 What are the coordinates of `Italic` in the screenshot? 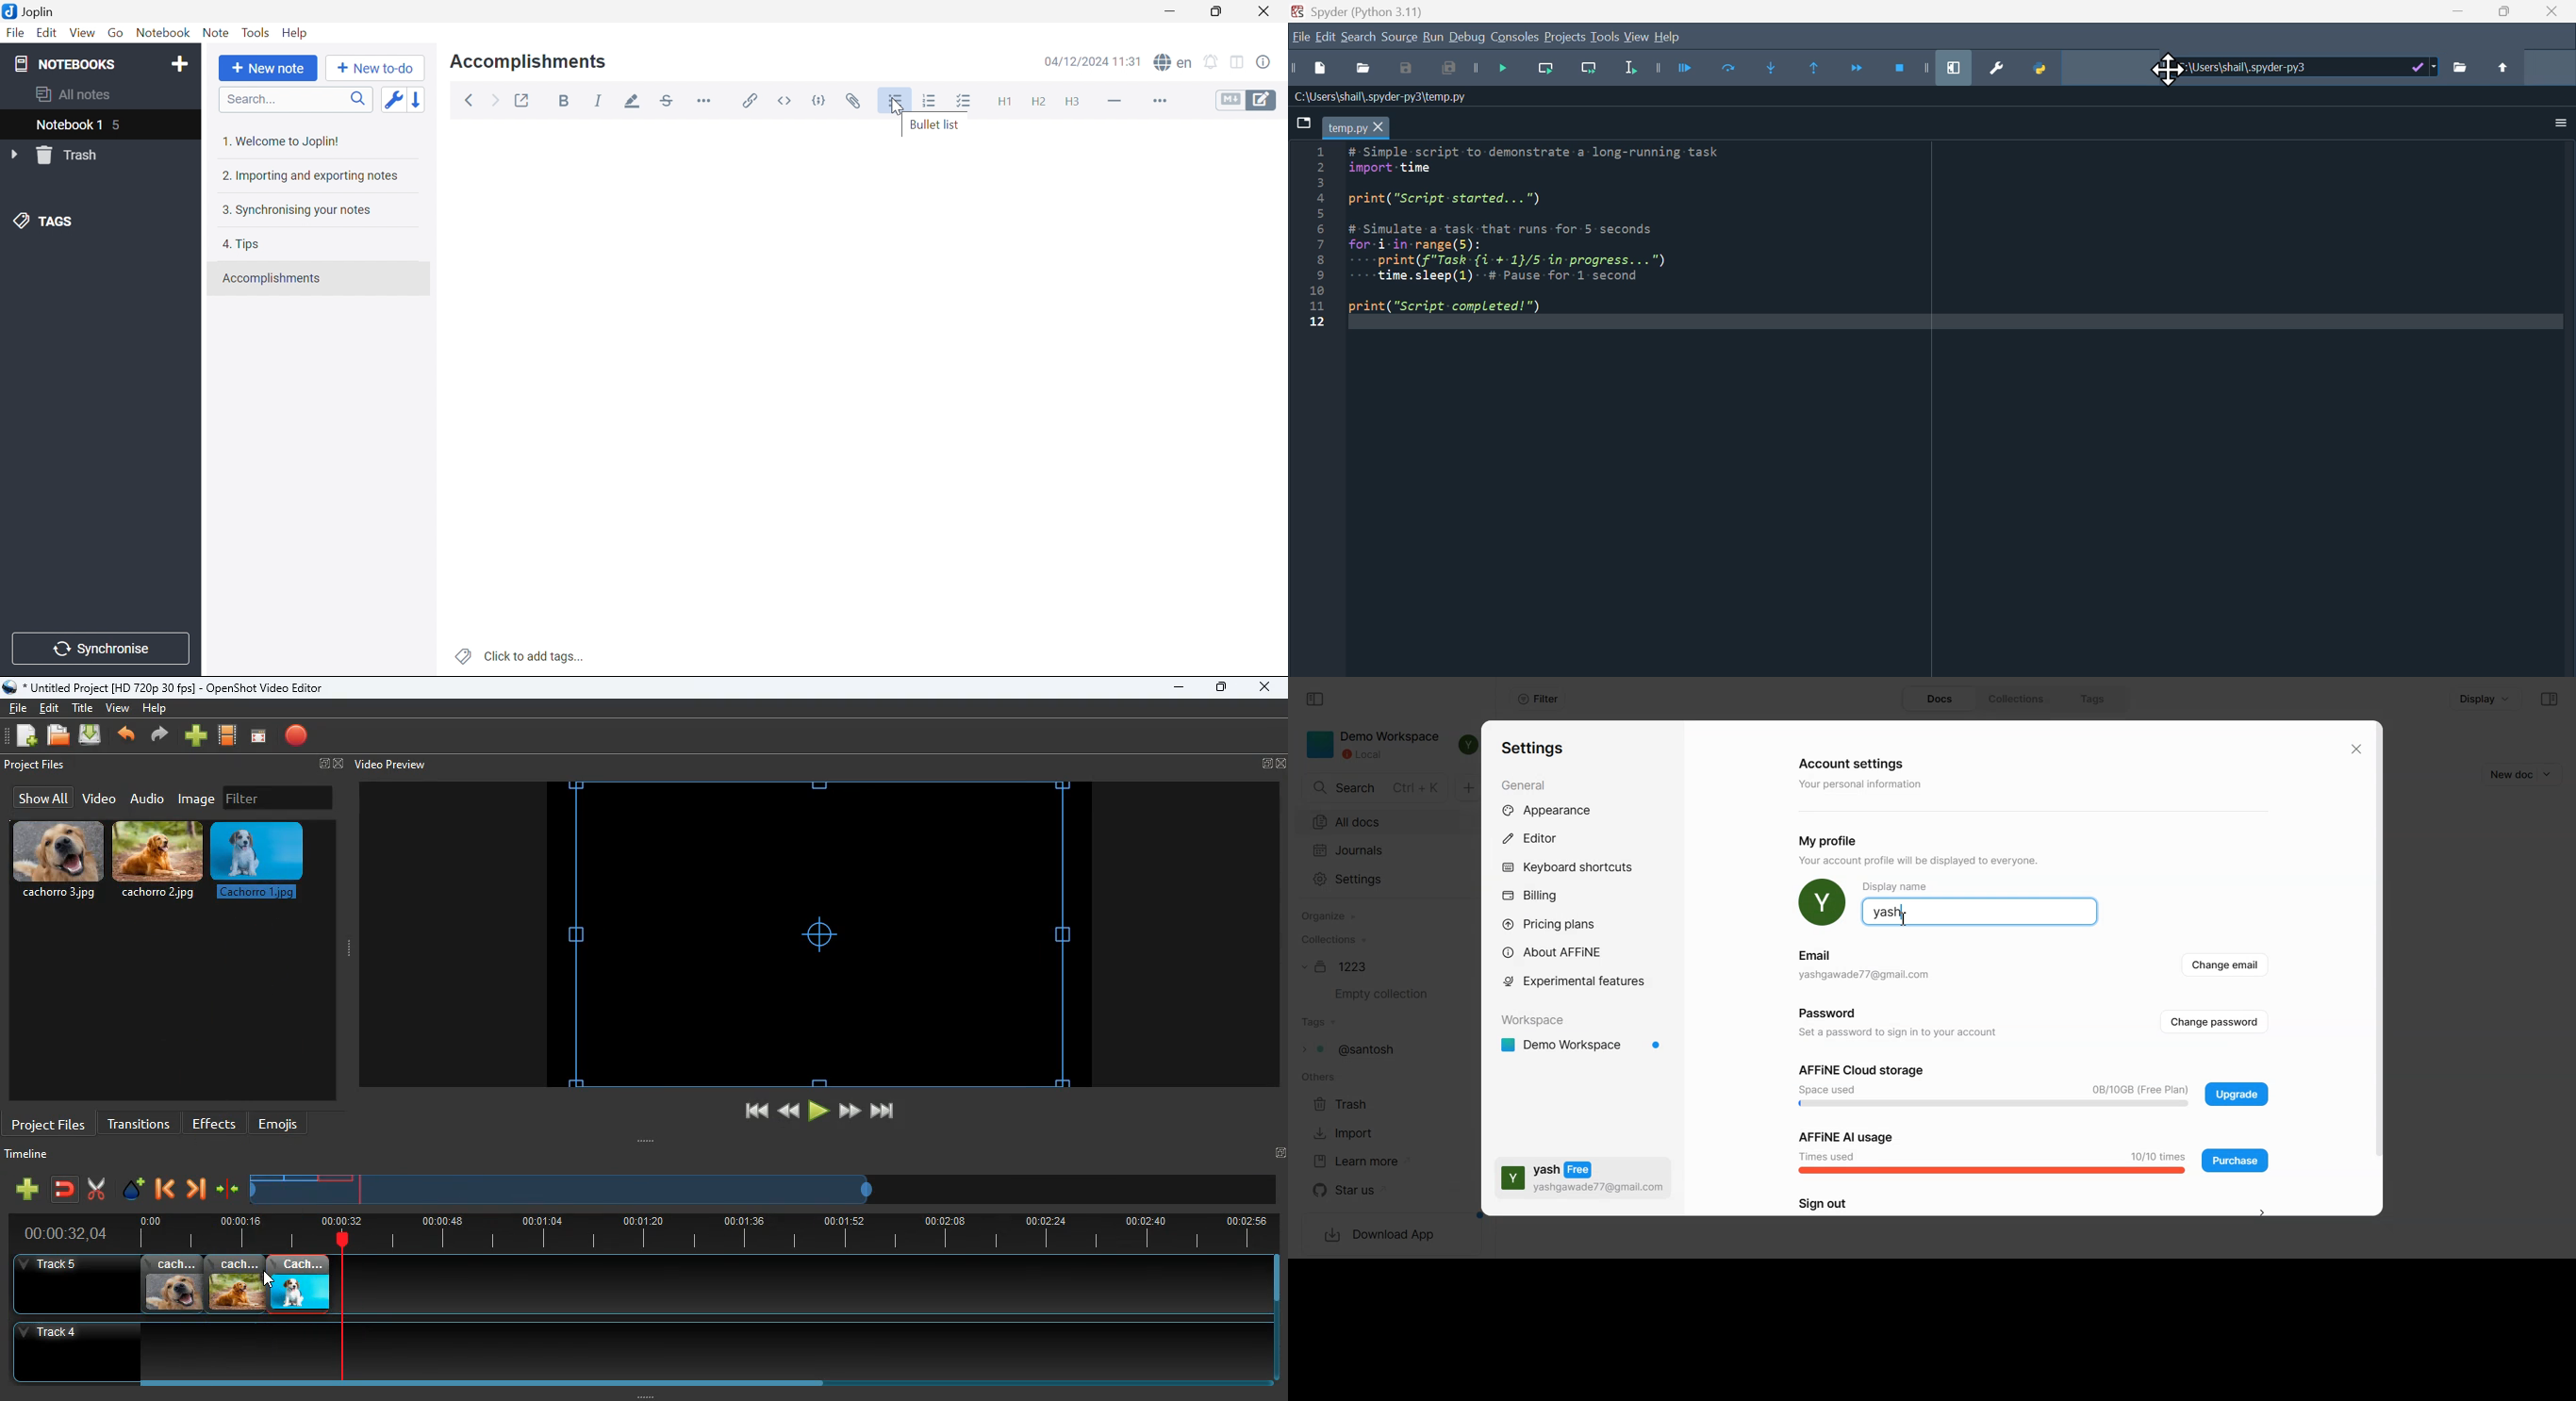 It's located at (602, 101).